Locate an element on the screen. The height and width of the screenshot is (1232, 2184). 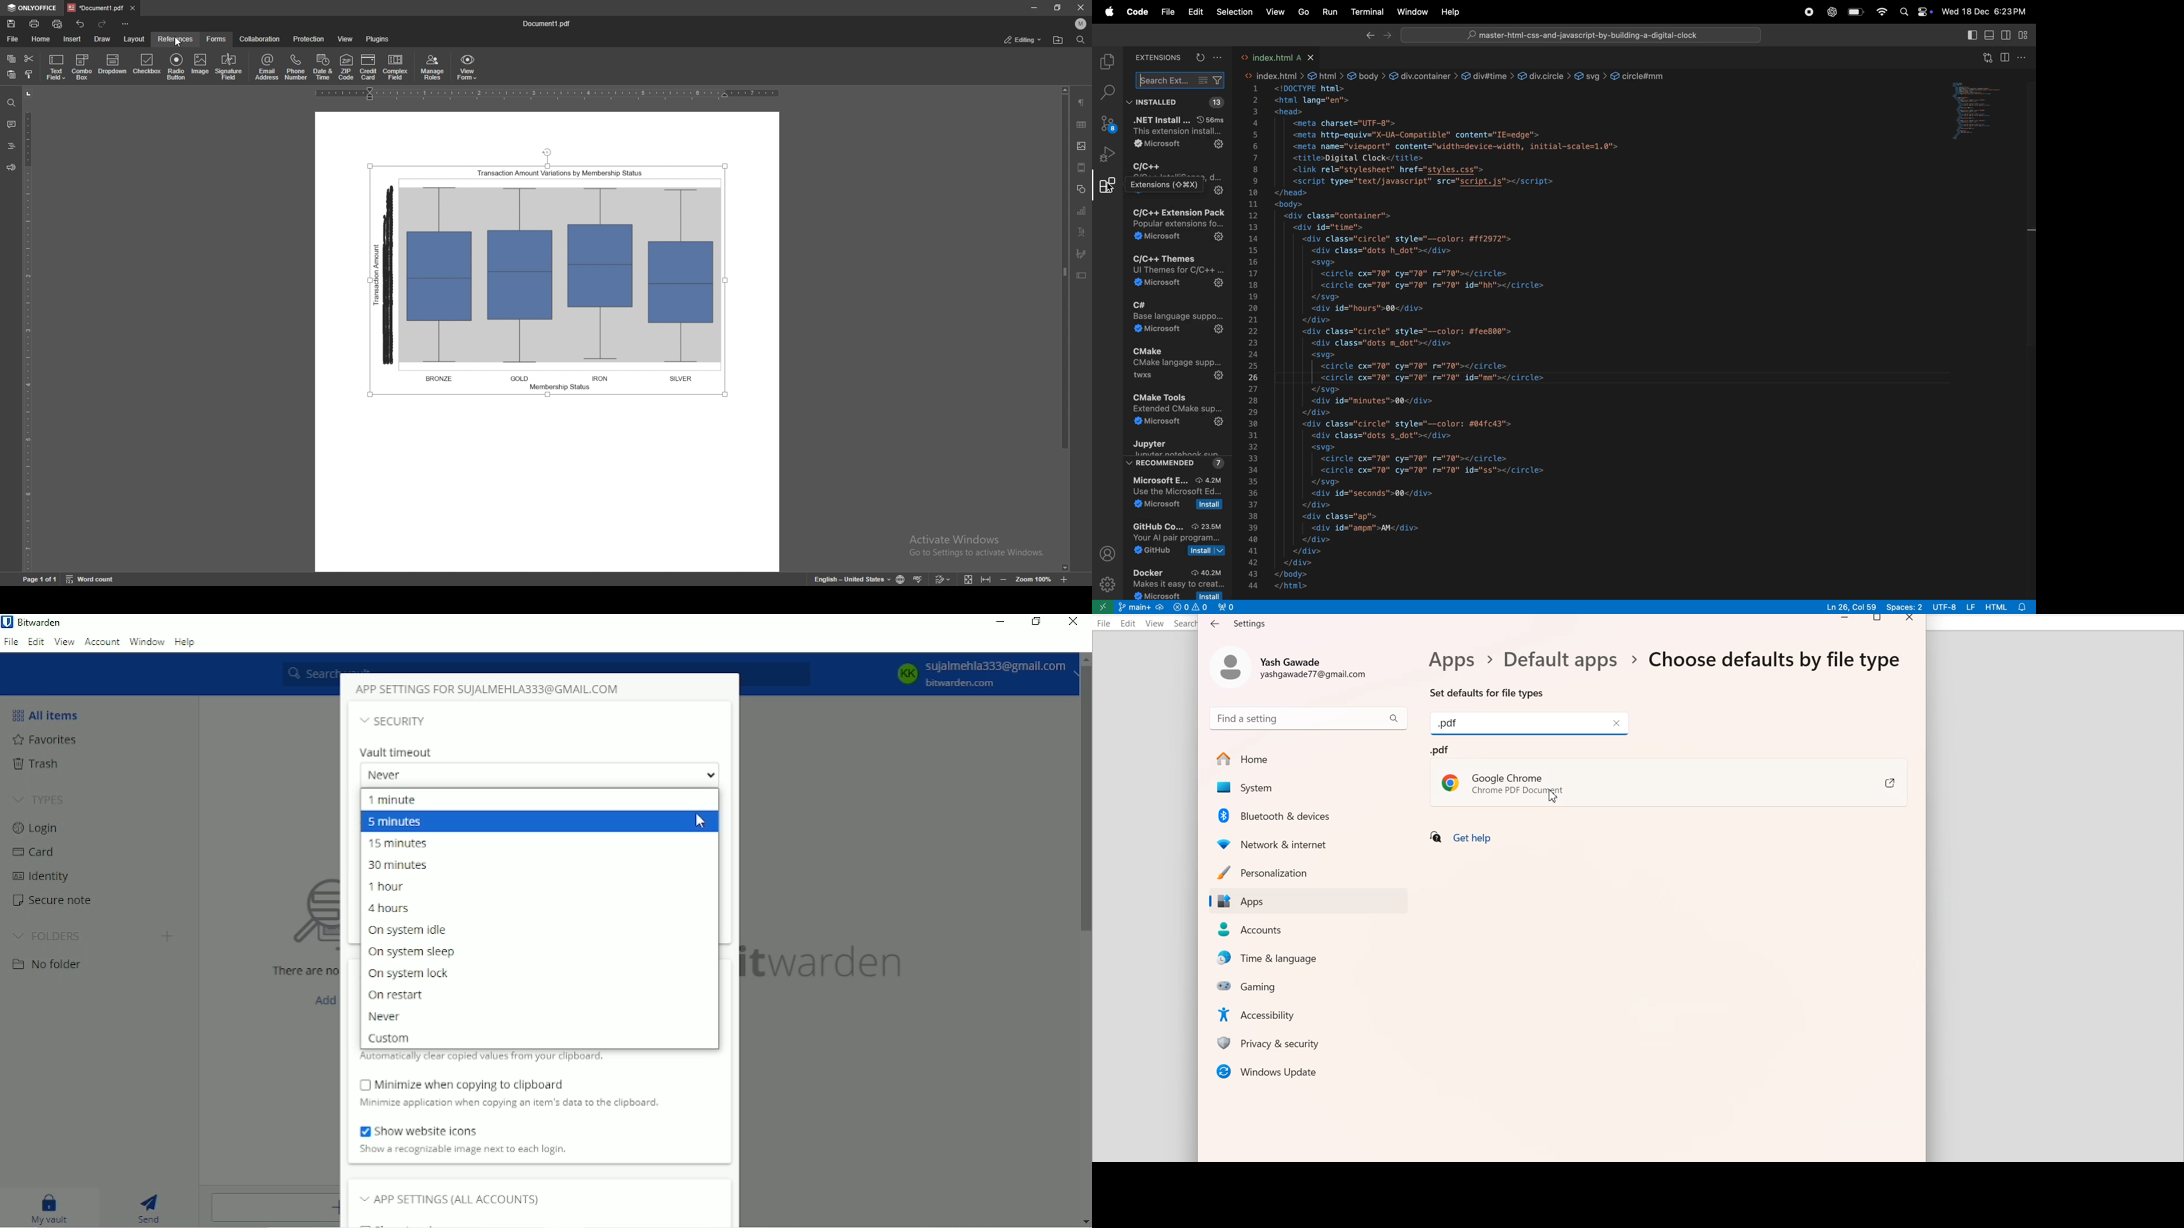
Close is located at coordinates (1074, 623).